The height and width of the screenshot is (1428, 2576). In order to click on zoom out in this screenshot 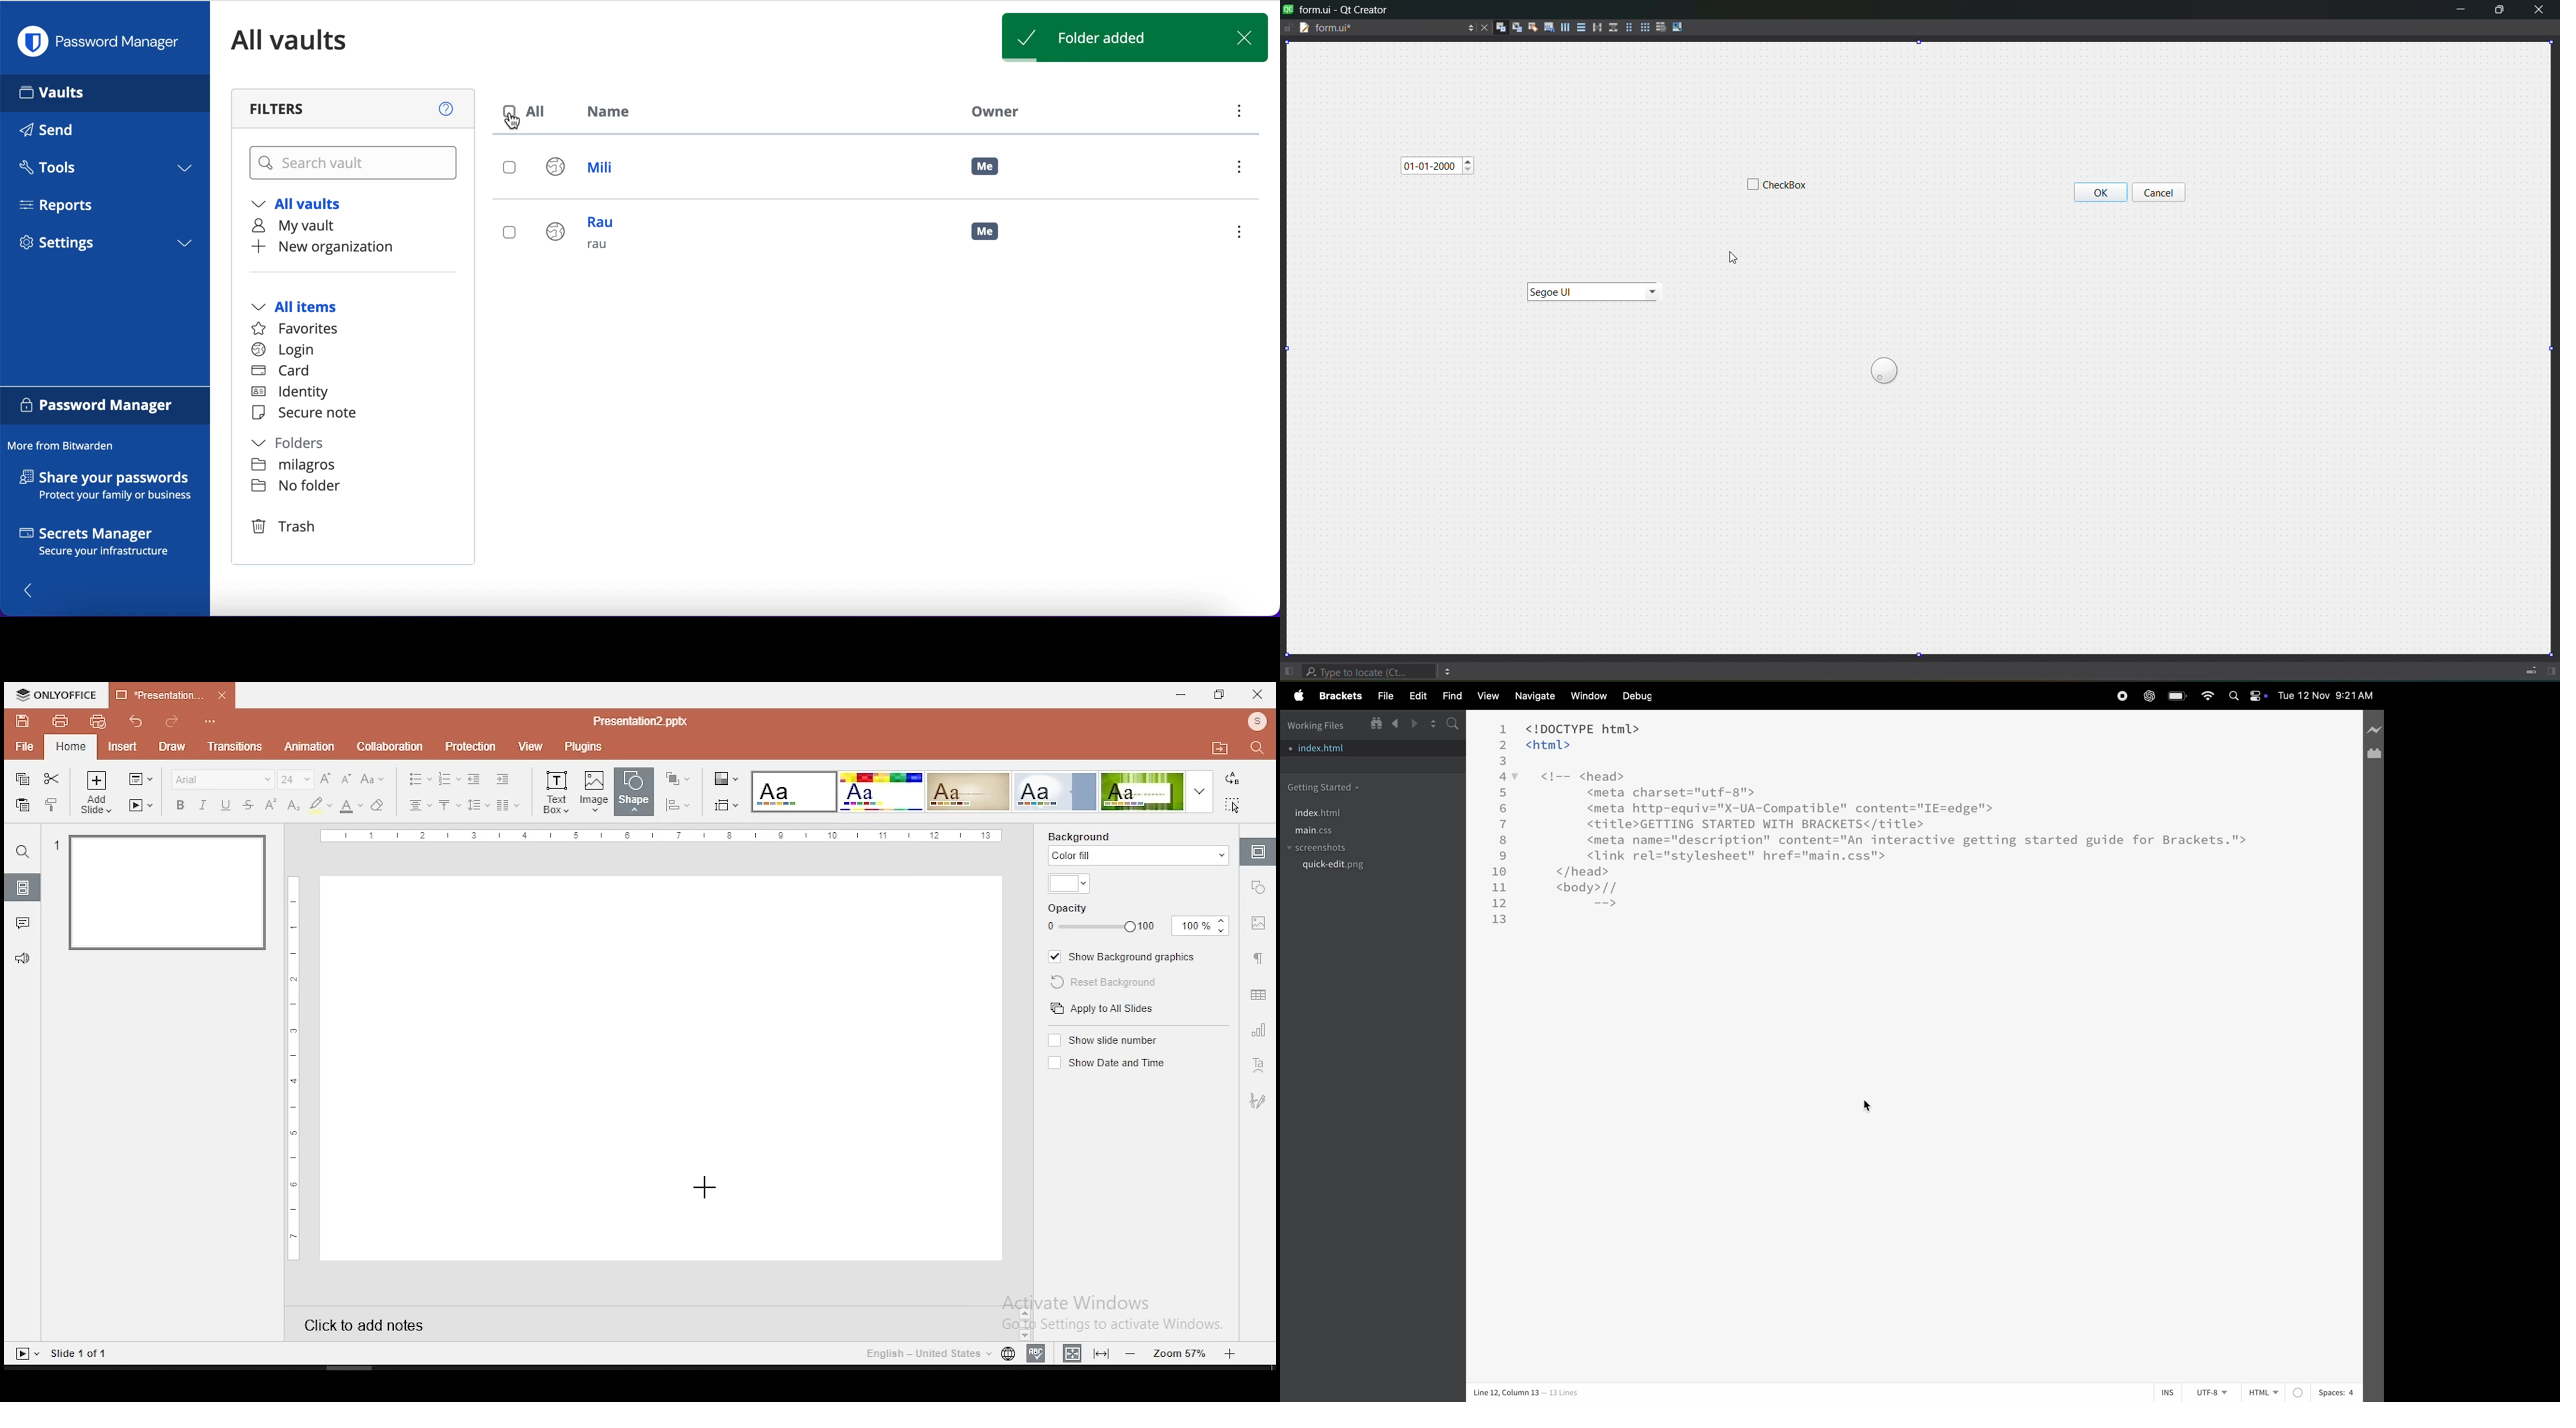, I will do `click(1134, 1353)`.